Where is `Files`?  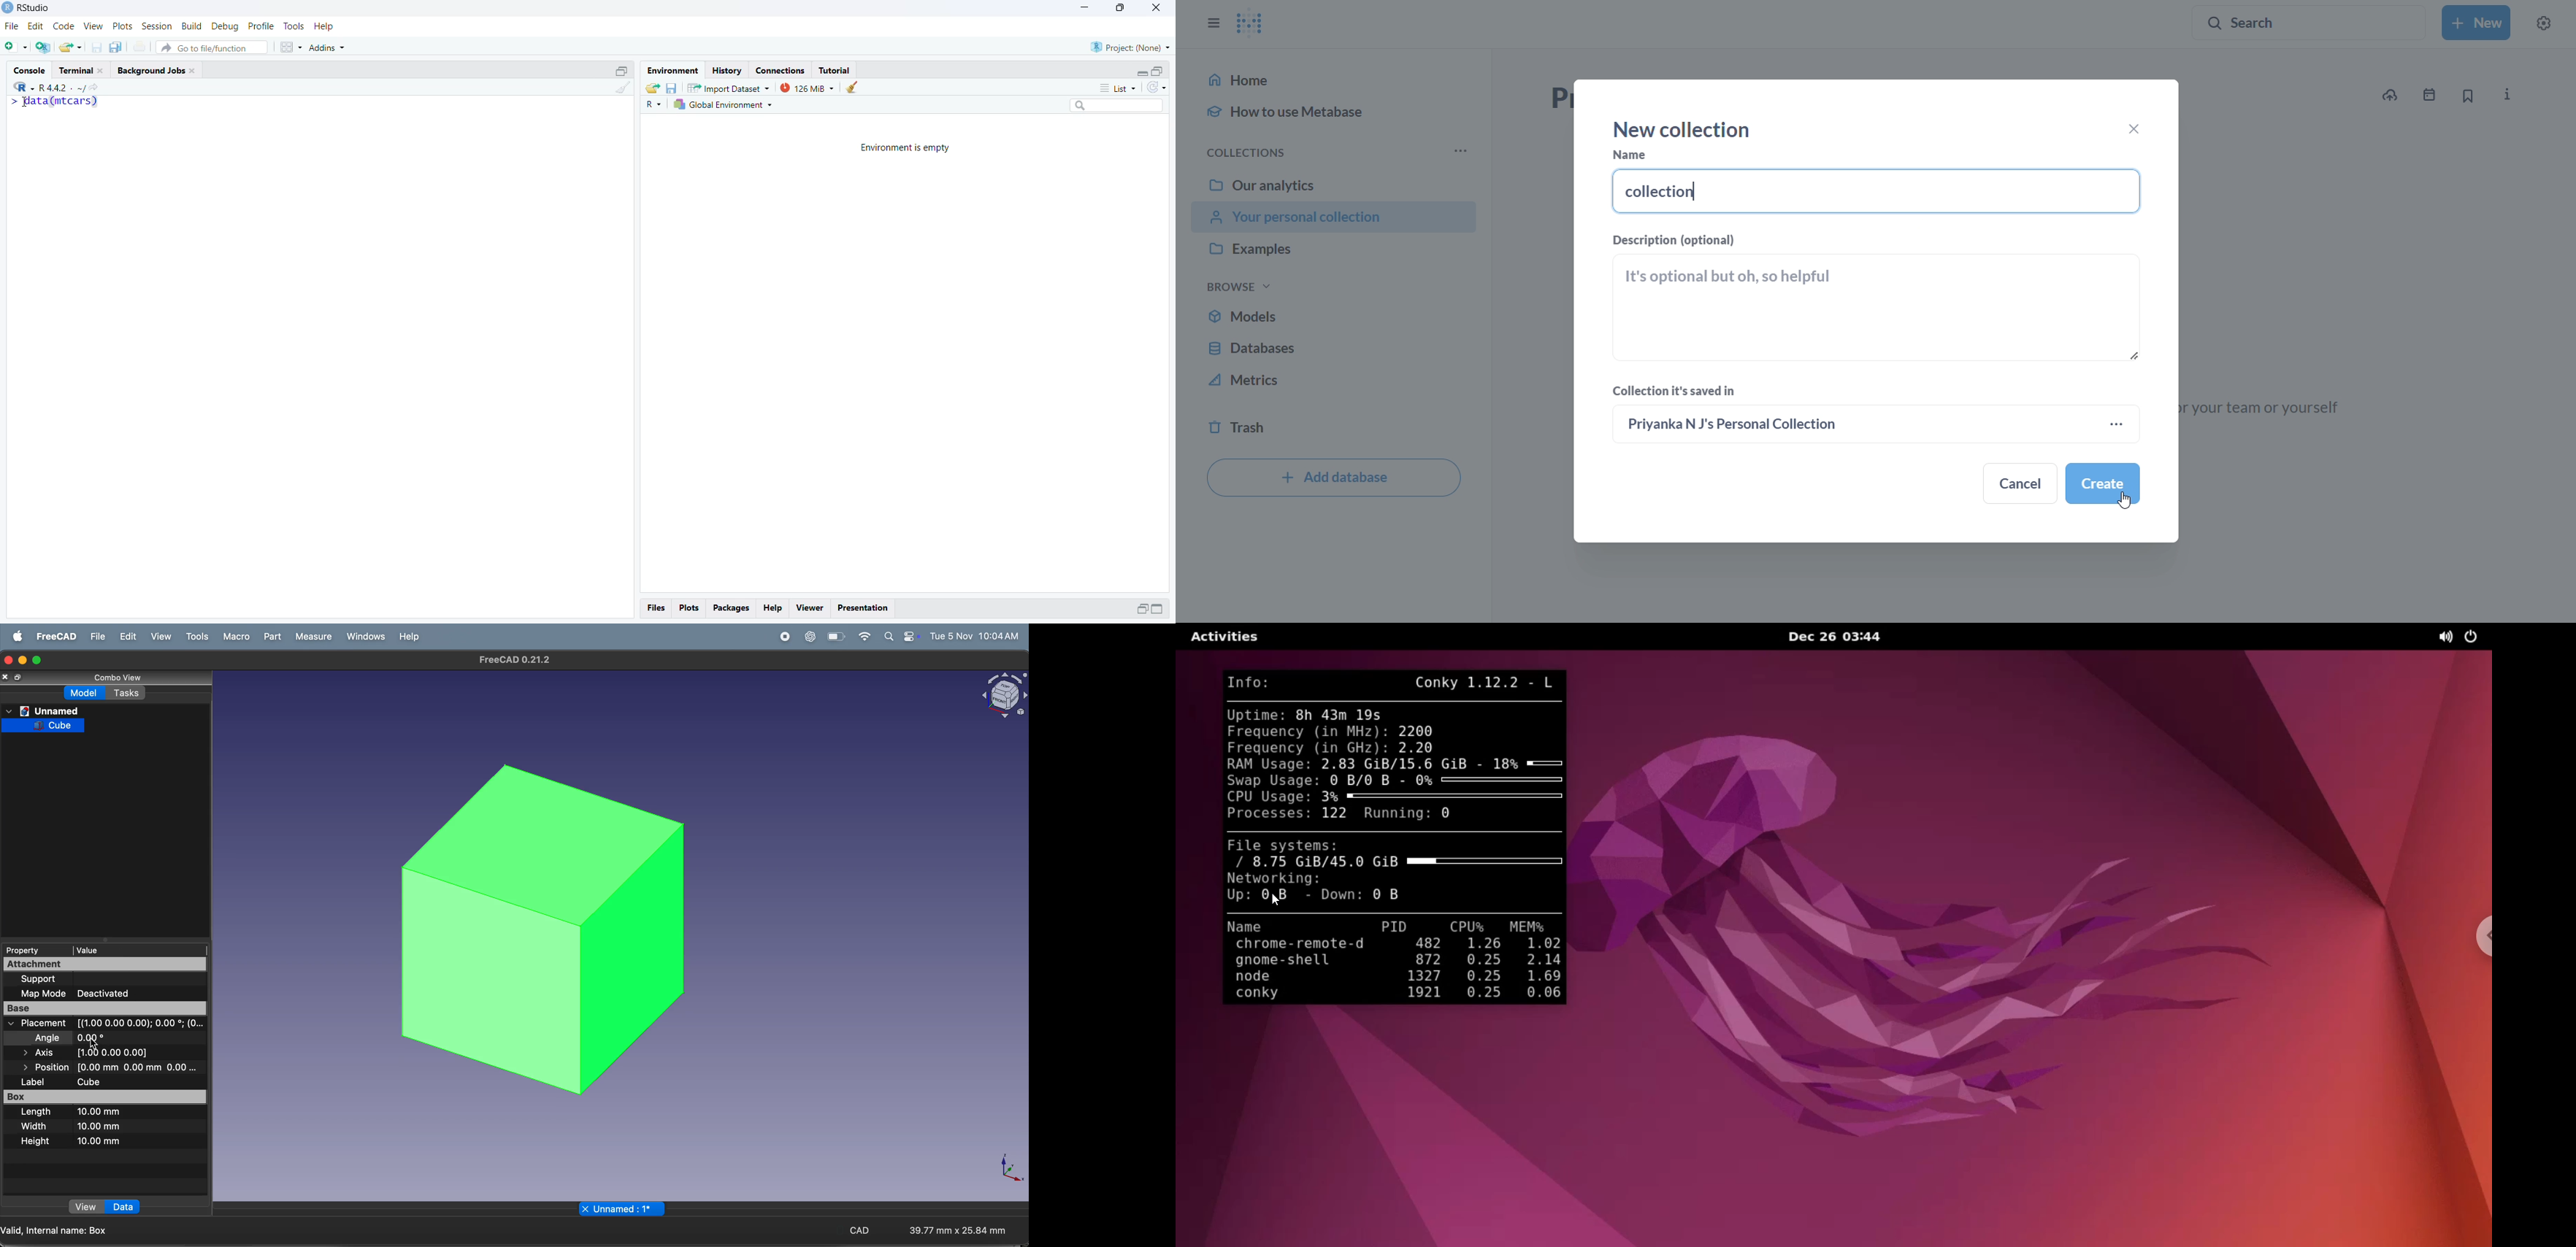
Files is located at coordinates (657, 608).